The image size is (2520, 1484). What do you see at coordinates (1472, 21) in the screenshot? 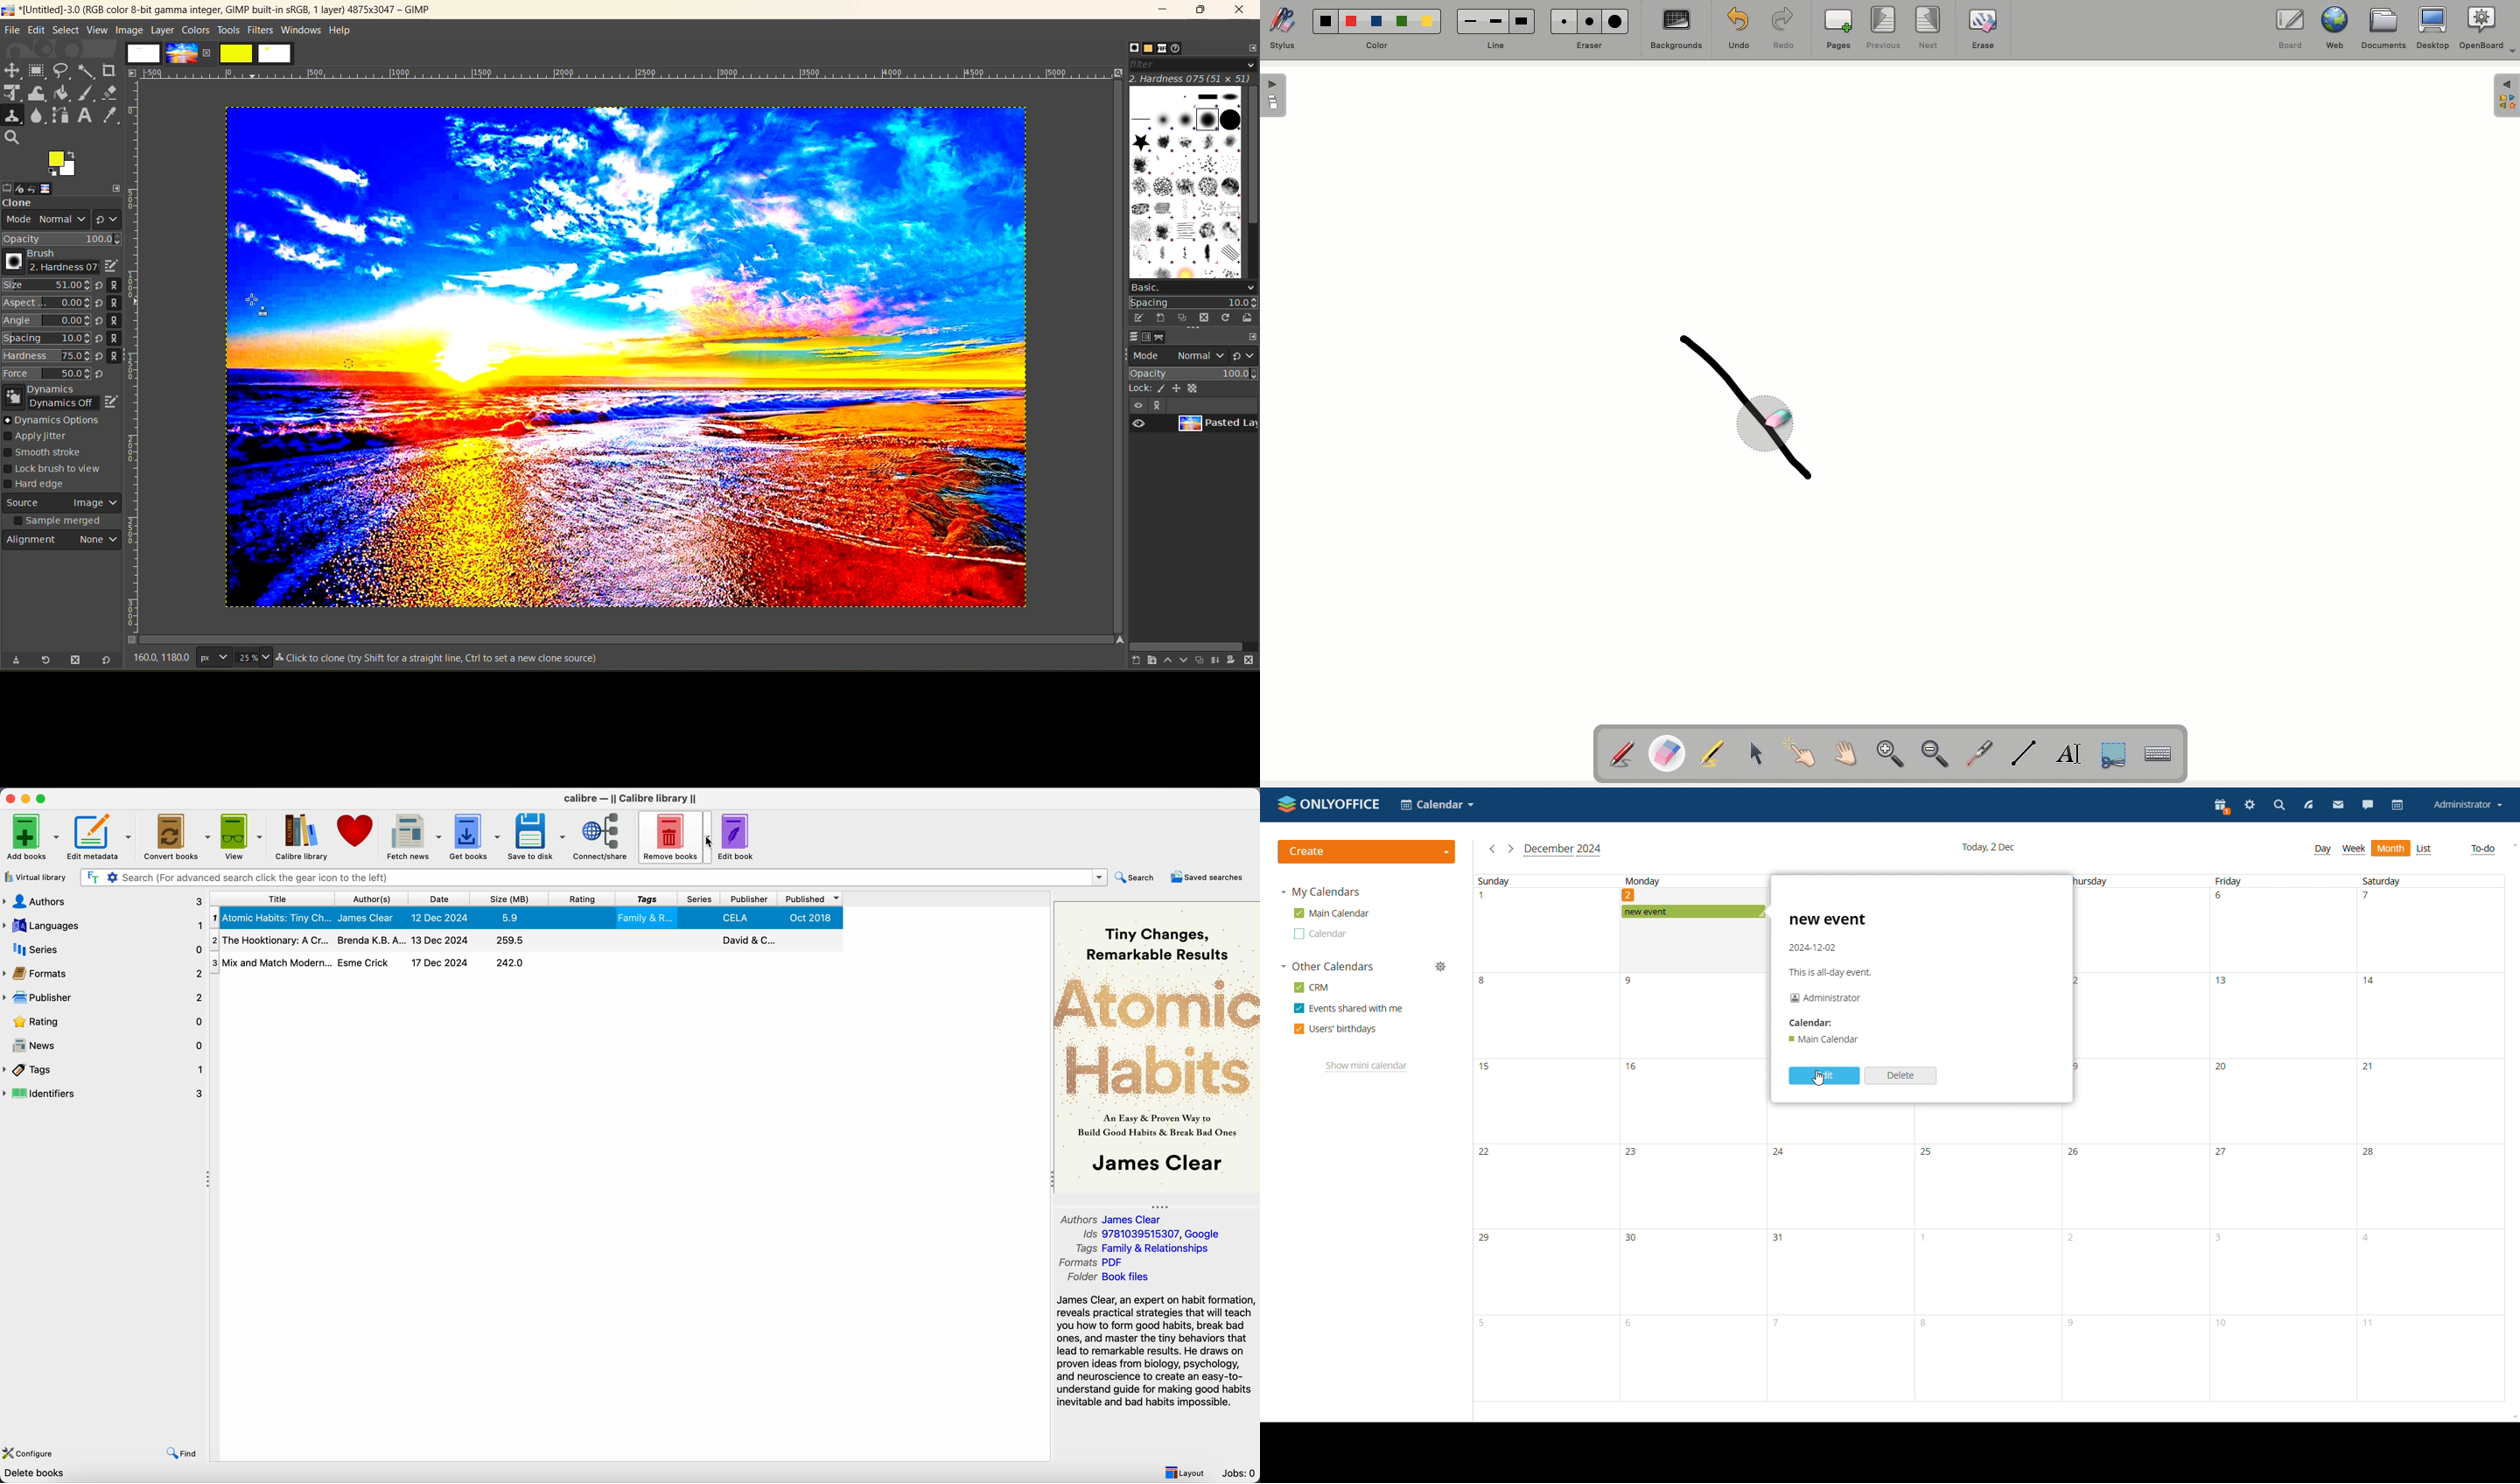
I see `Small` at bounding box center [1472, 21].